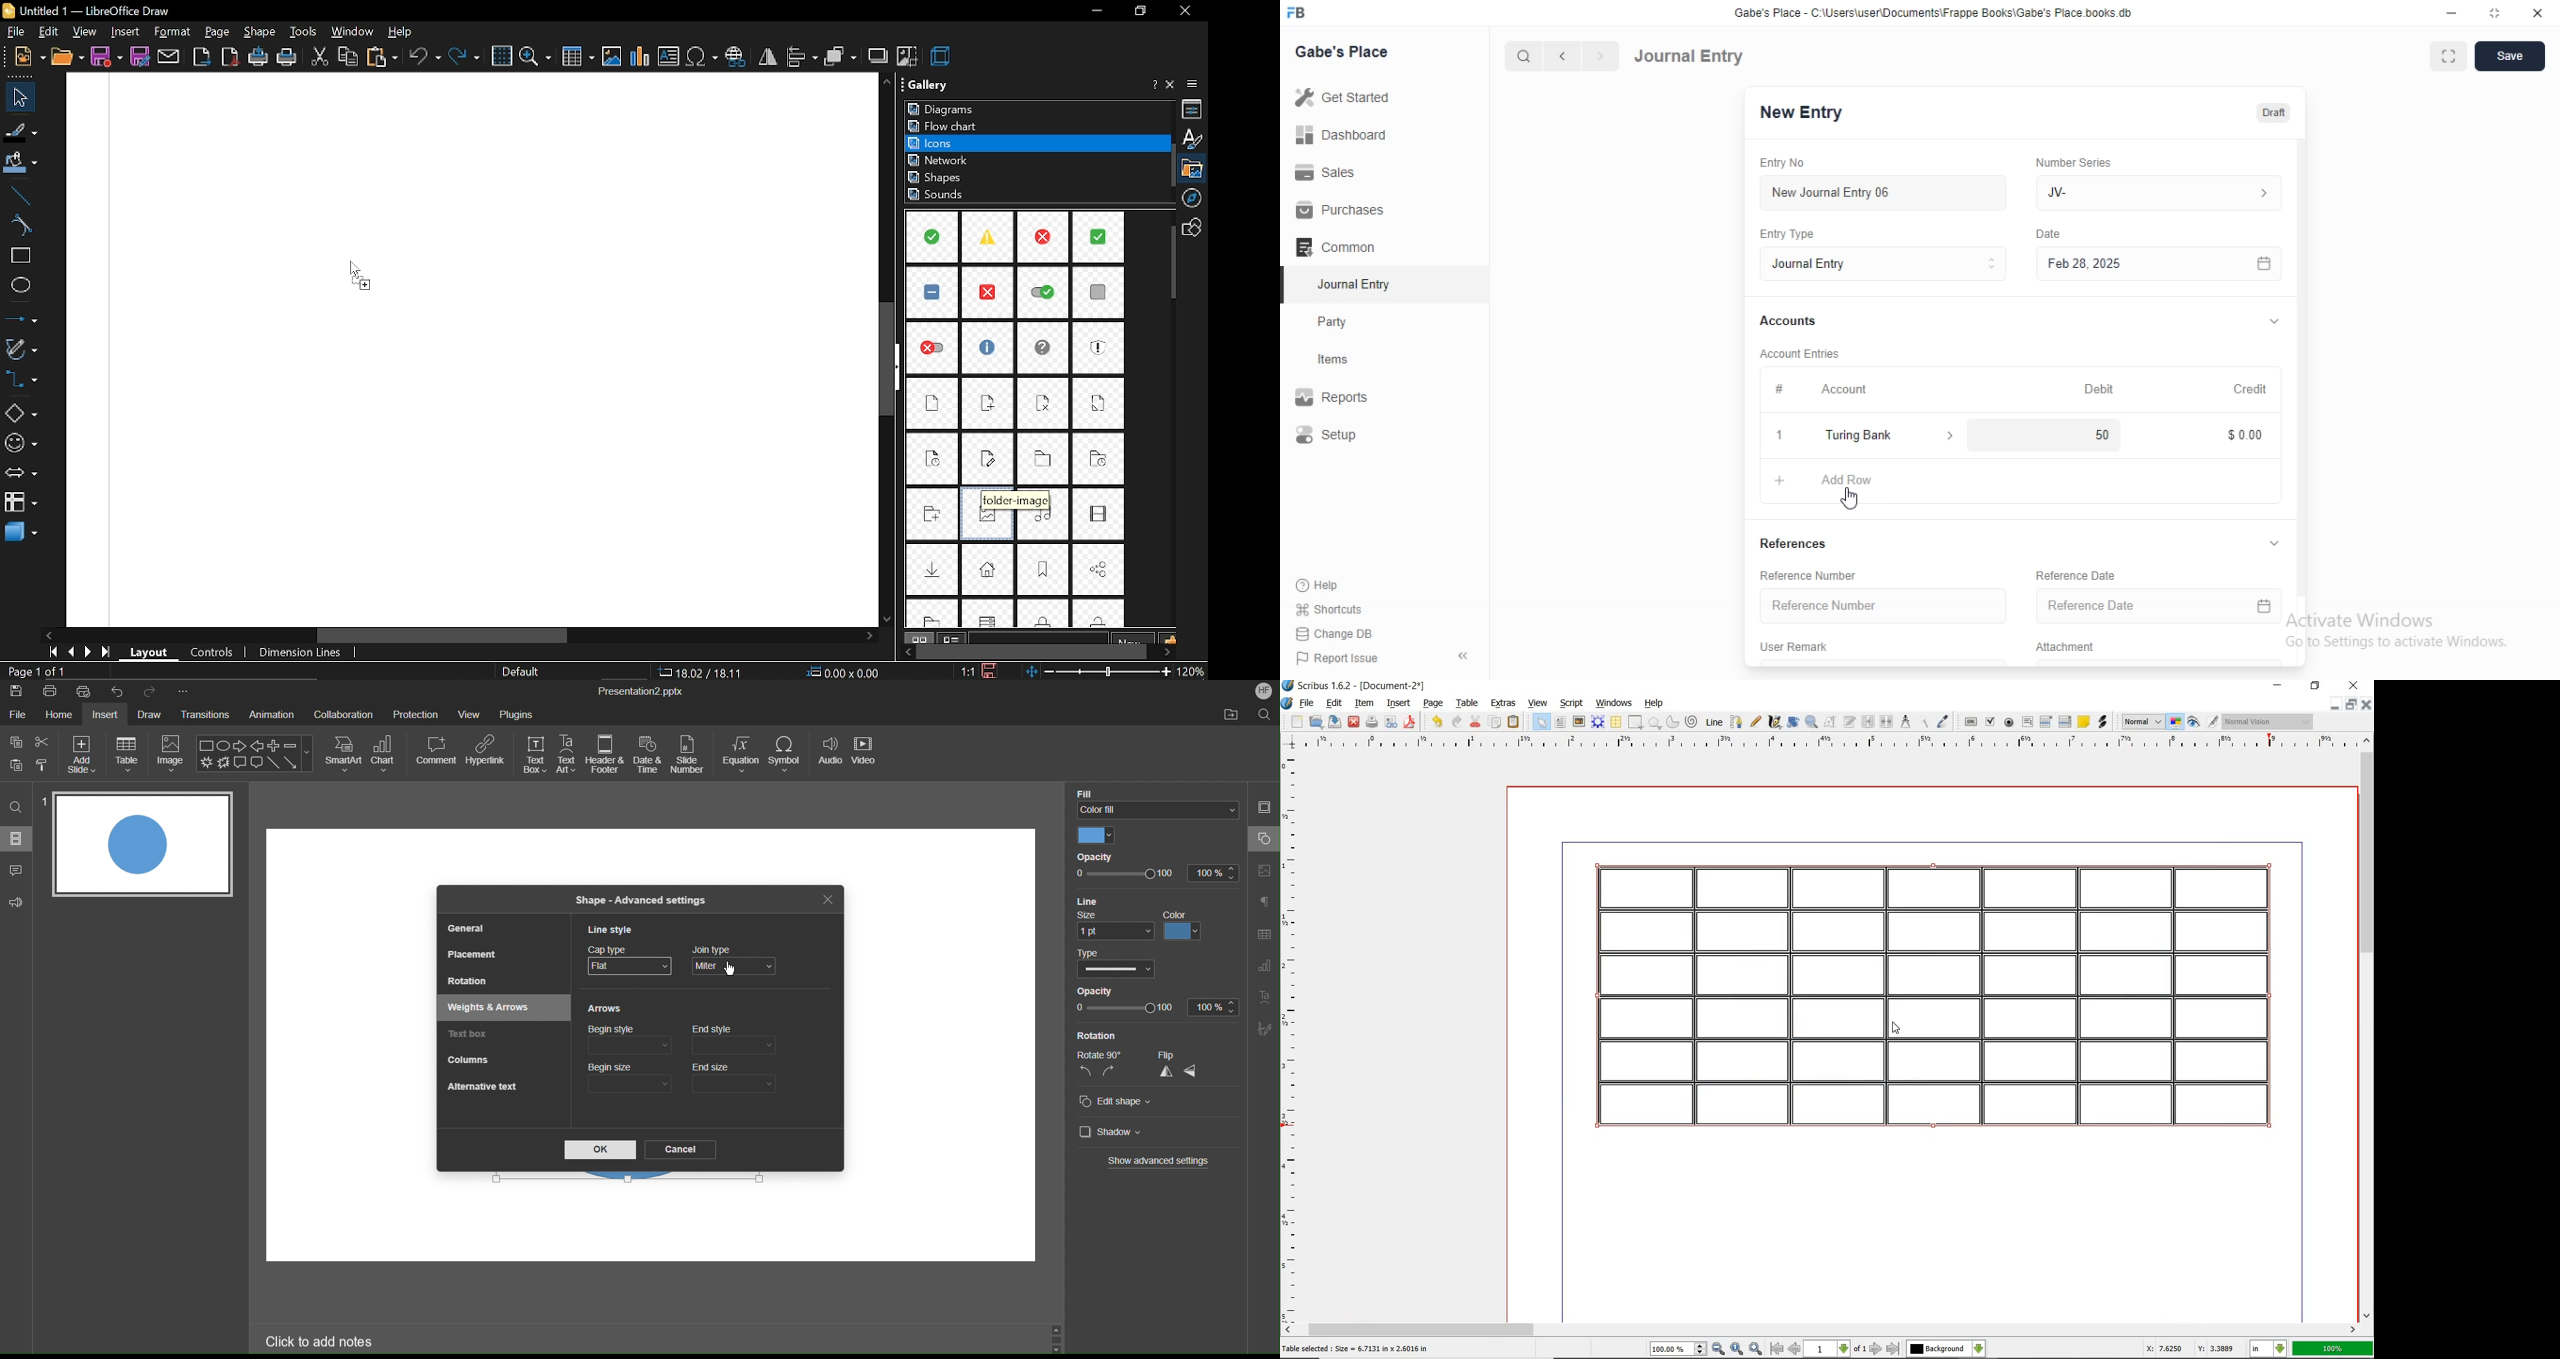 This screenshot has height=1372, width=2576. Describe the element at coordinates (1925, 724) in the screenshot. I see `copy item properties` at that location.